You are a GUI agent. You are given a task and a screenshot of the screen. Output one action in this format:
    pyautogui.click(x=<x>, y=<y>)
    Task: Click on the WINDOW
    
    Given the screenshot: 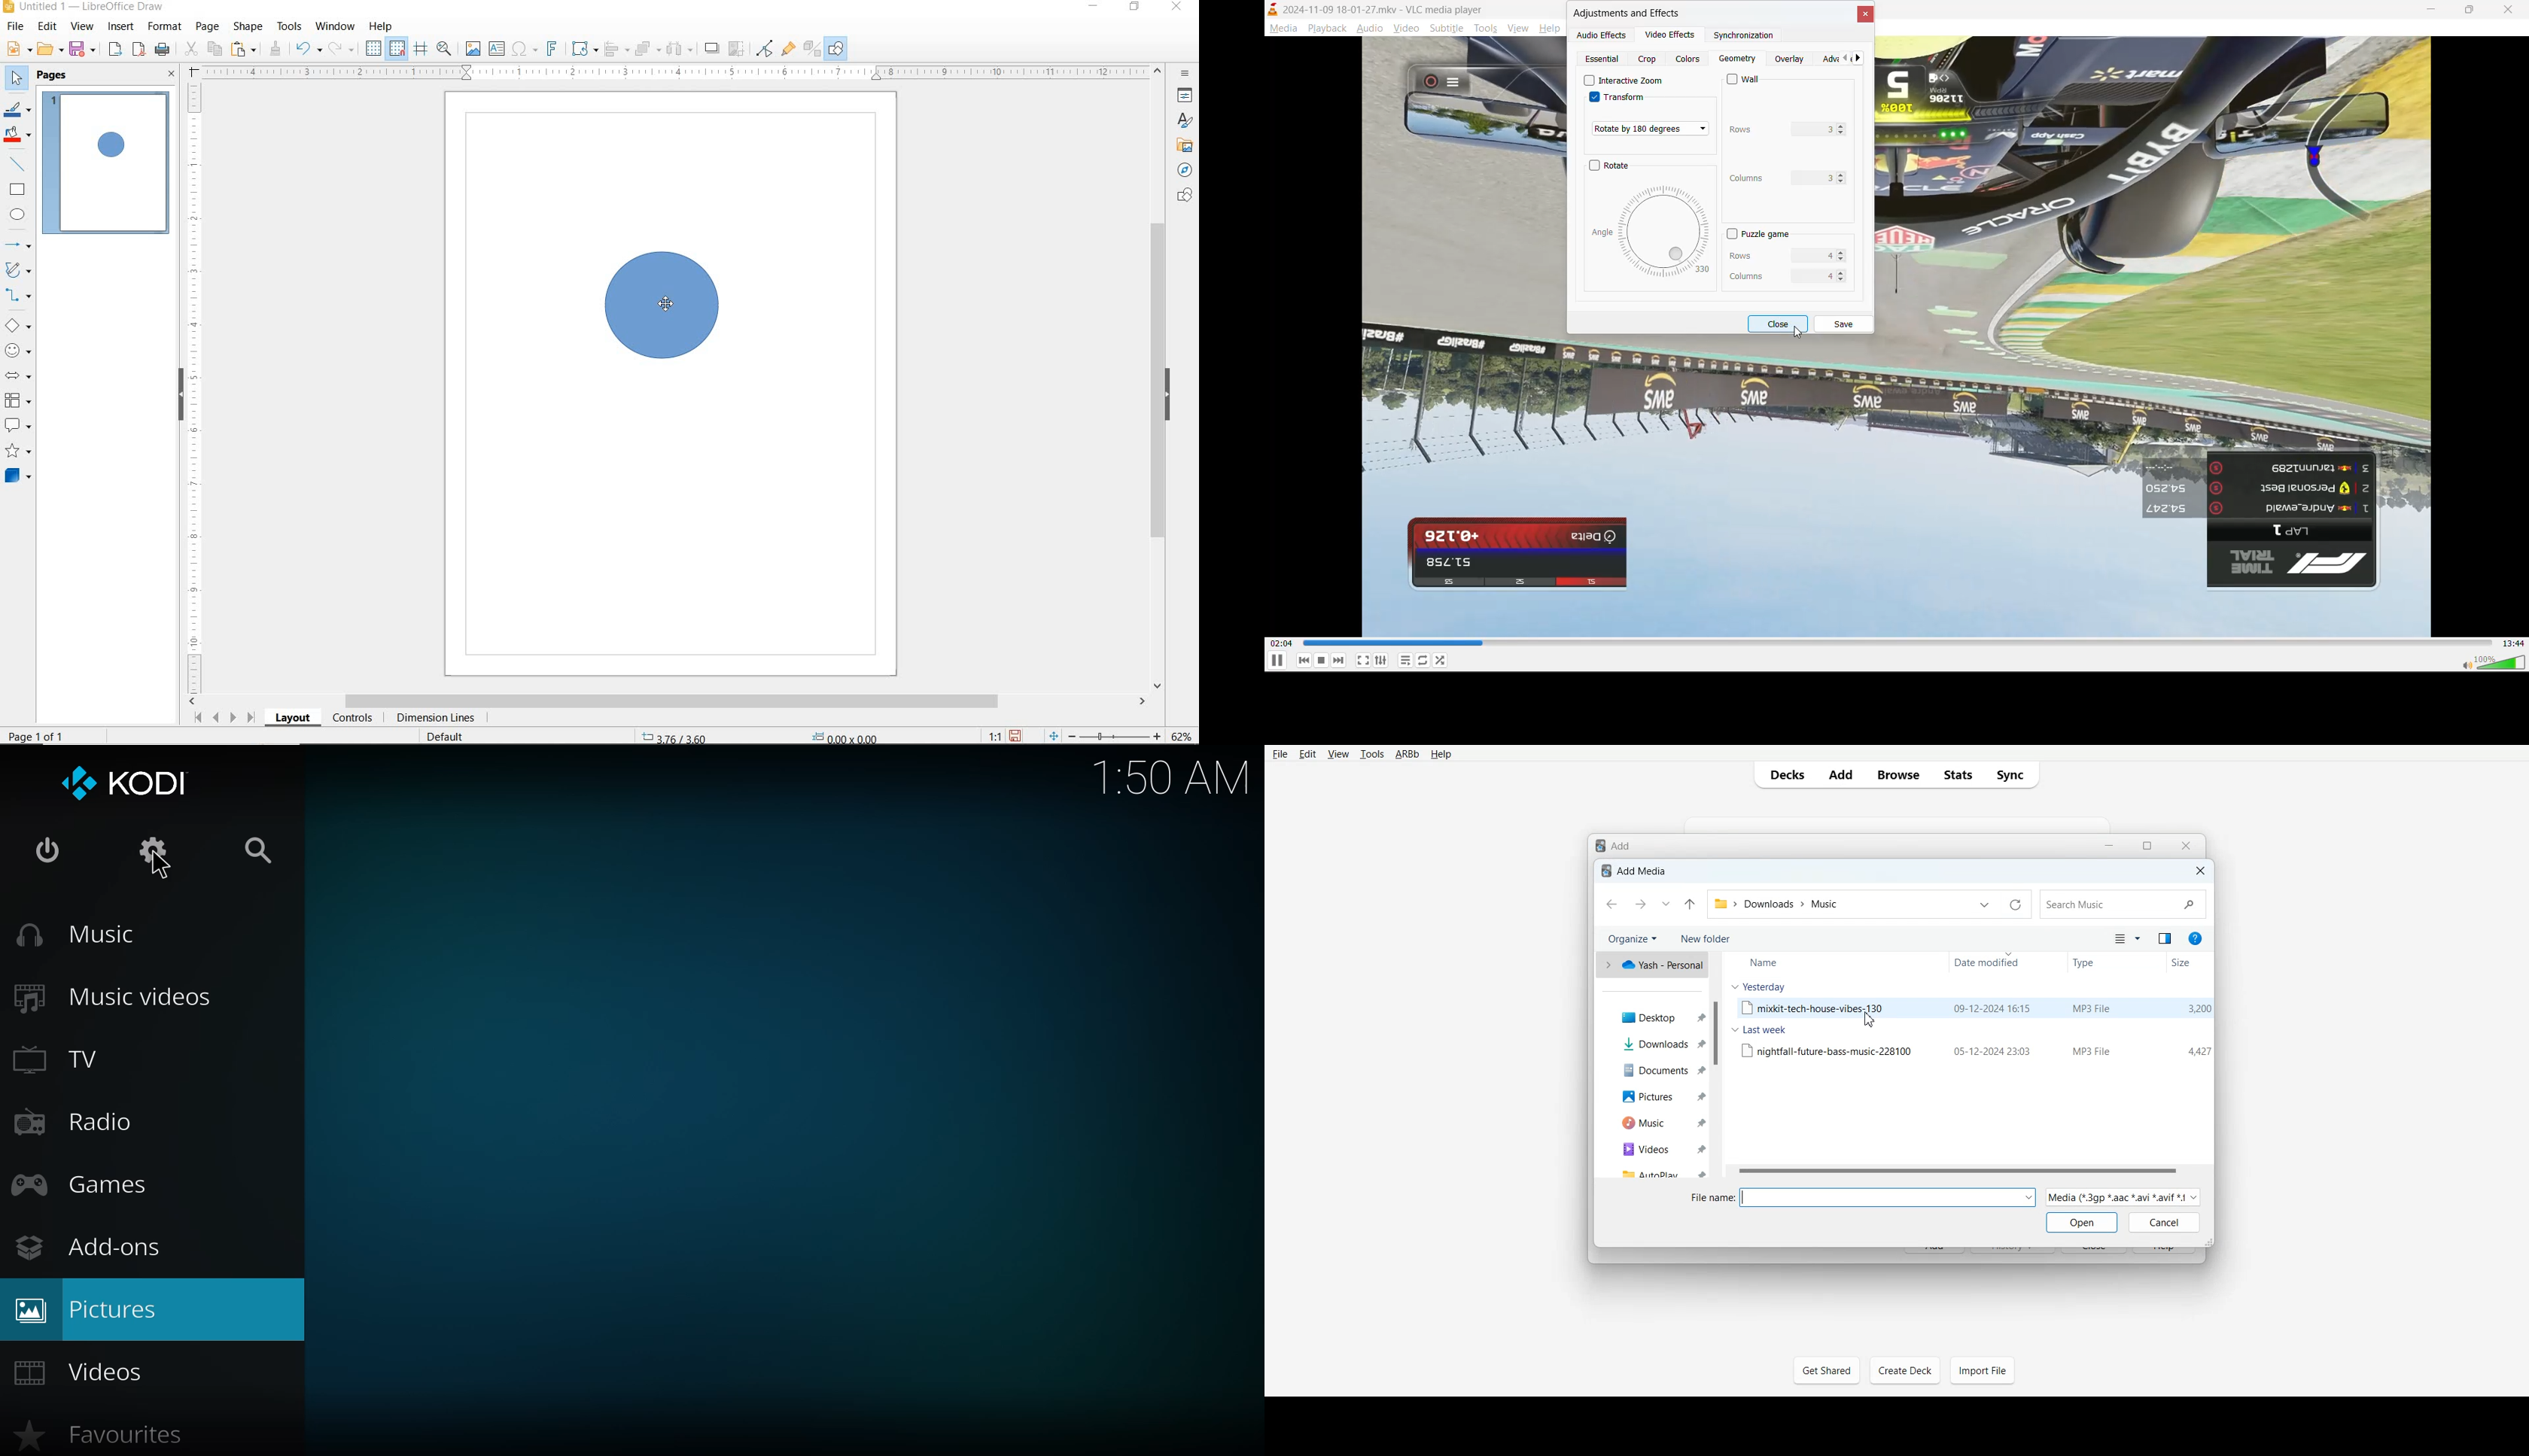 What is the action you would take?
    pyautogui.click(x=335, y=26)
    